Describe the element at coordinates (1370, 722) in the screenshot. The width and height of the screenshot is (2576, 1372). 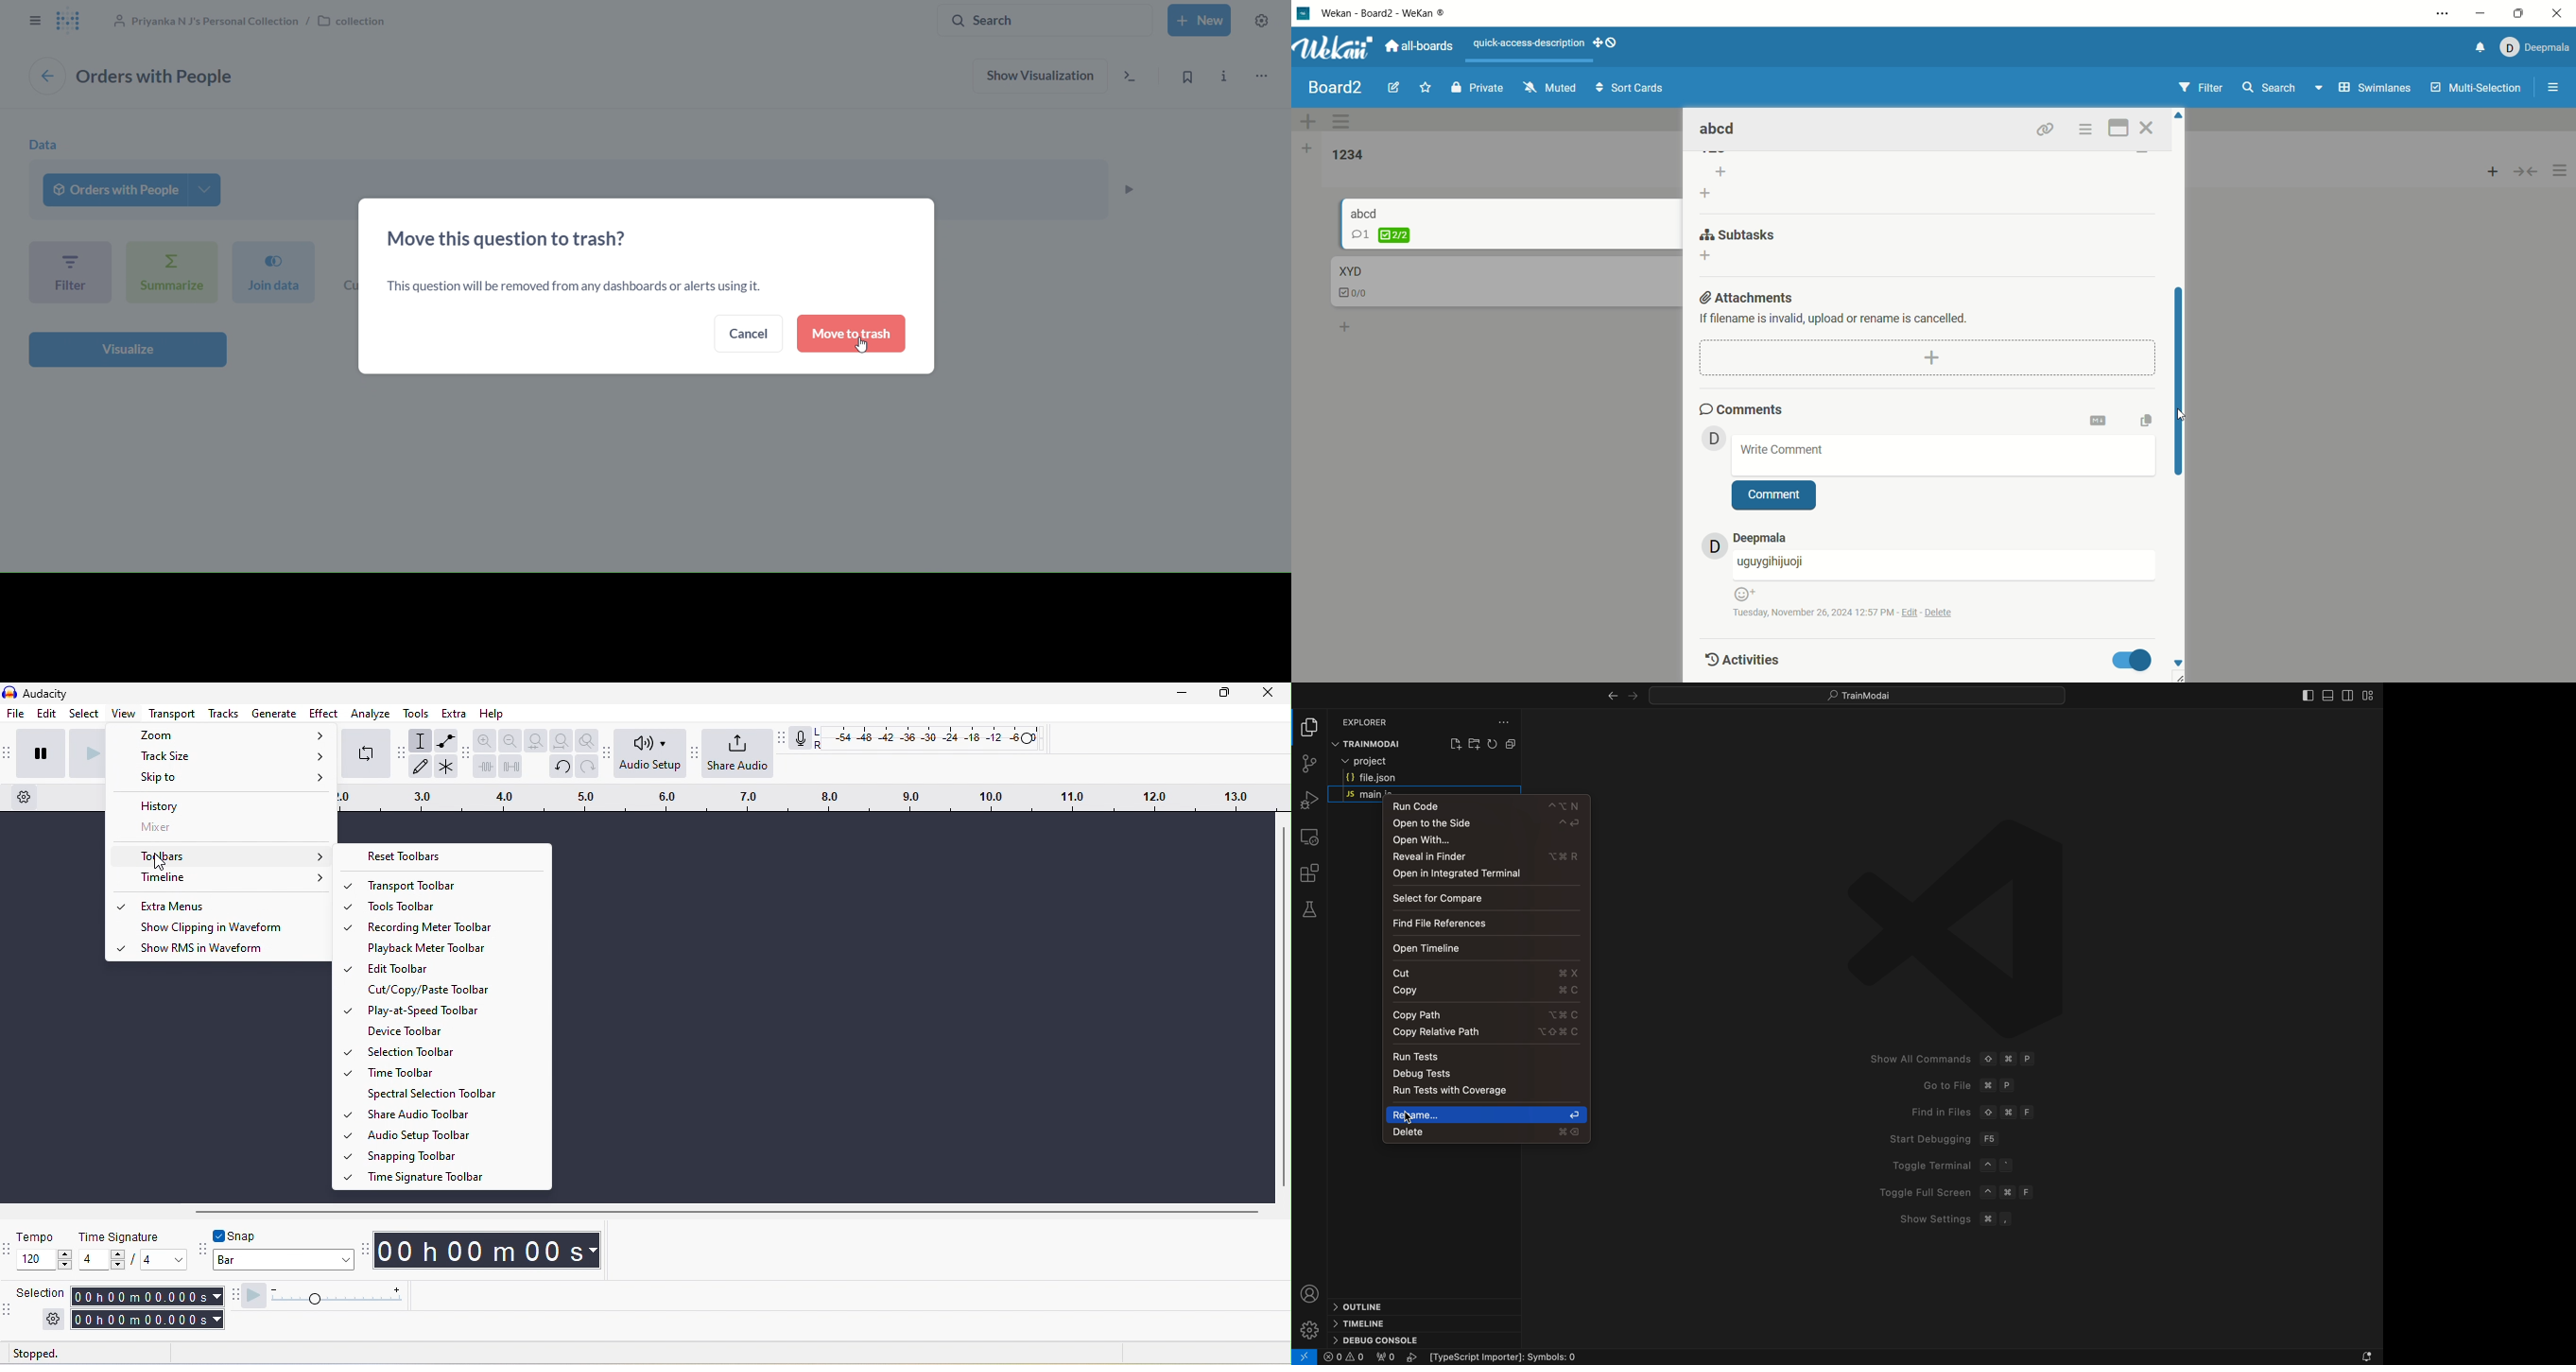
I see `Explorer` at that location.